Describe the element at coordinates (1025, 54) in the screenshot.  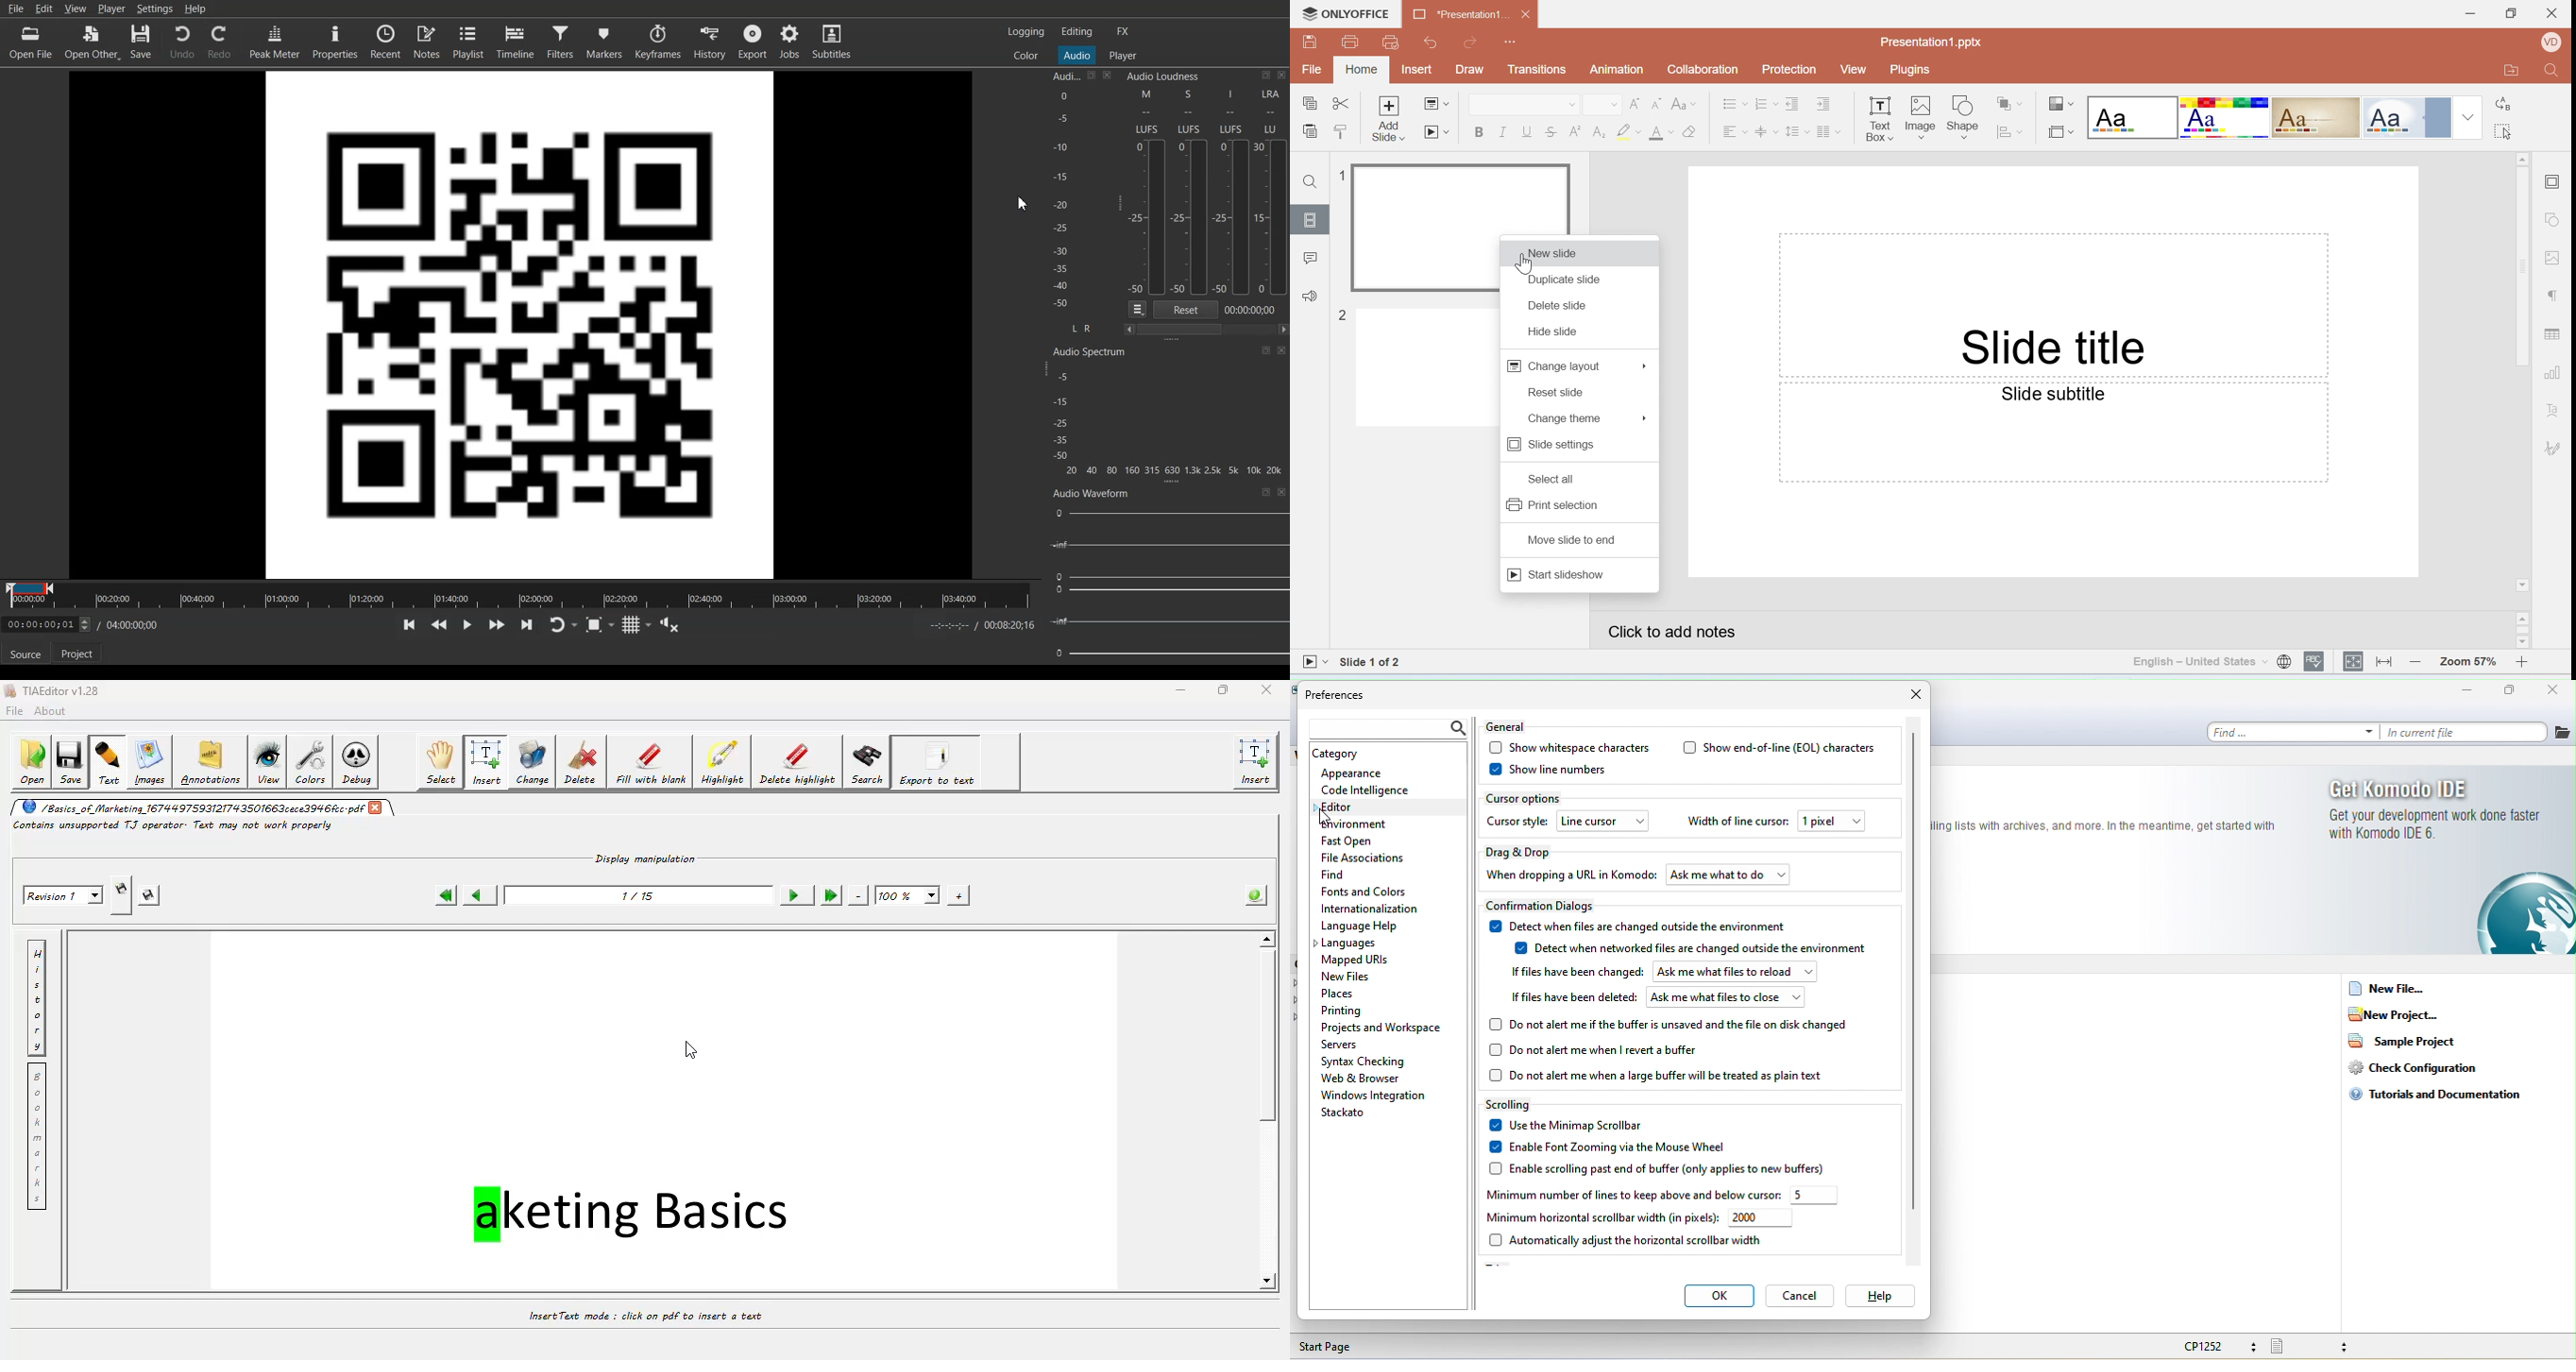
I see `Switch to the color layout` at that location.